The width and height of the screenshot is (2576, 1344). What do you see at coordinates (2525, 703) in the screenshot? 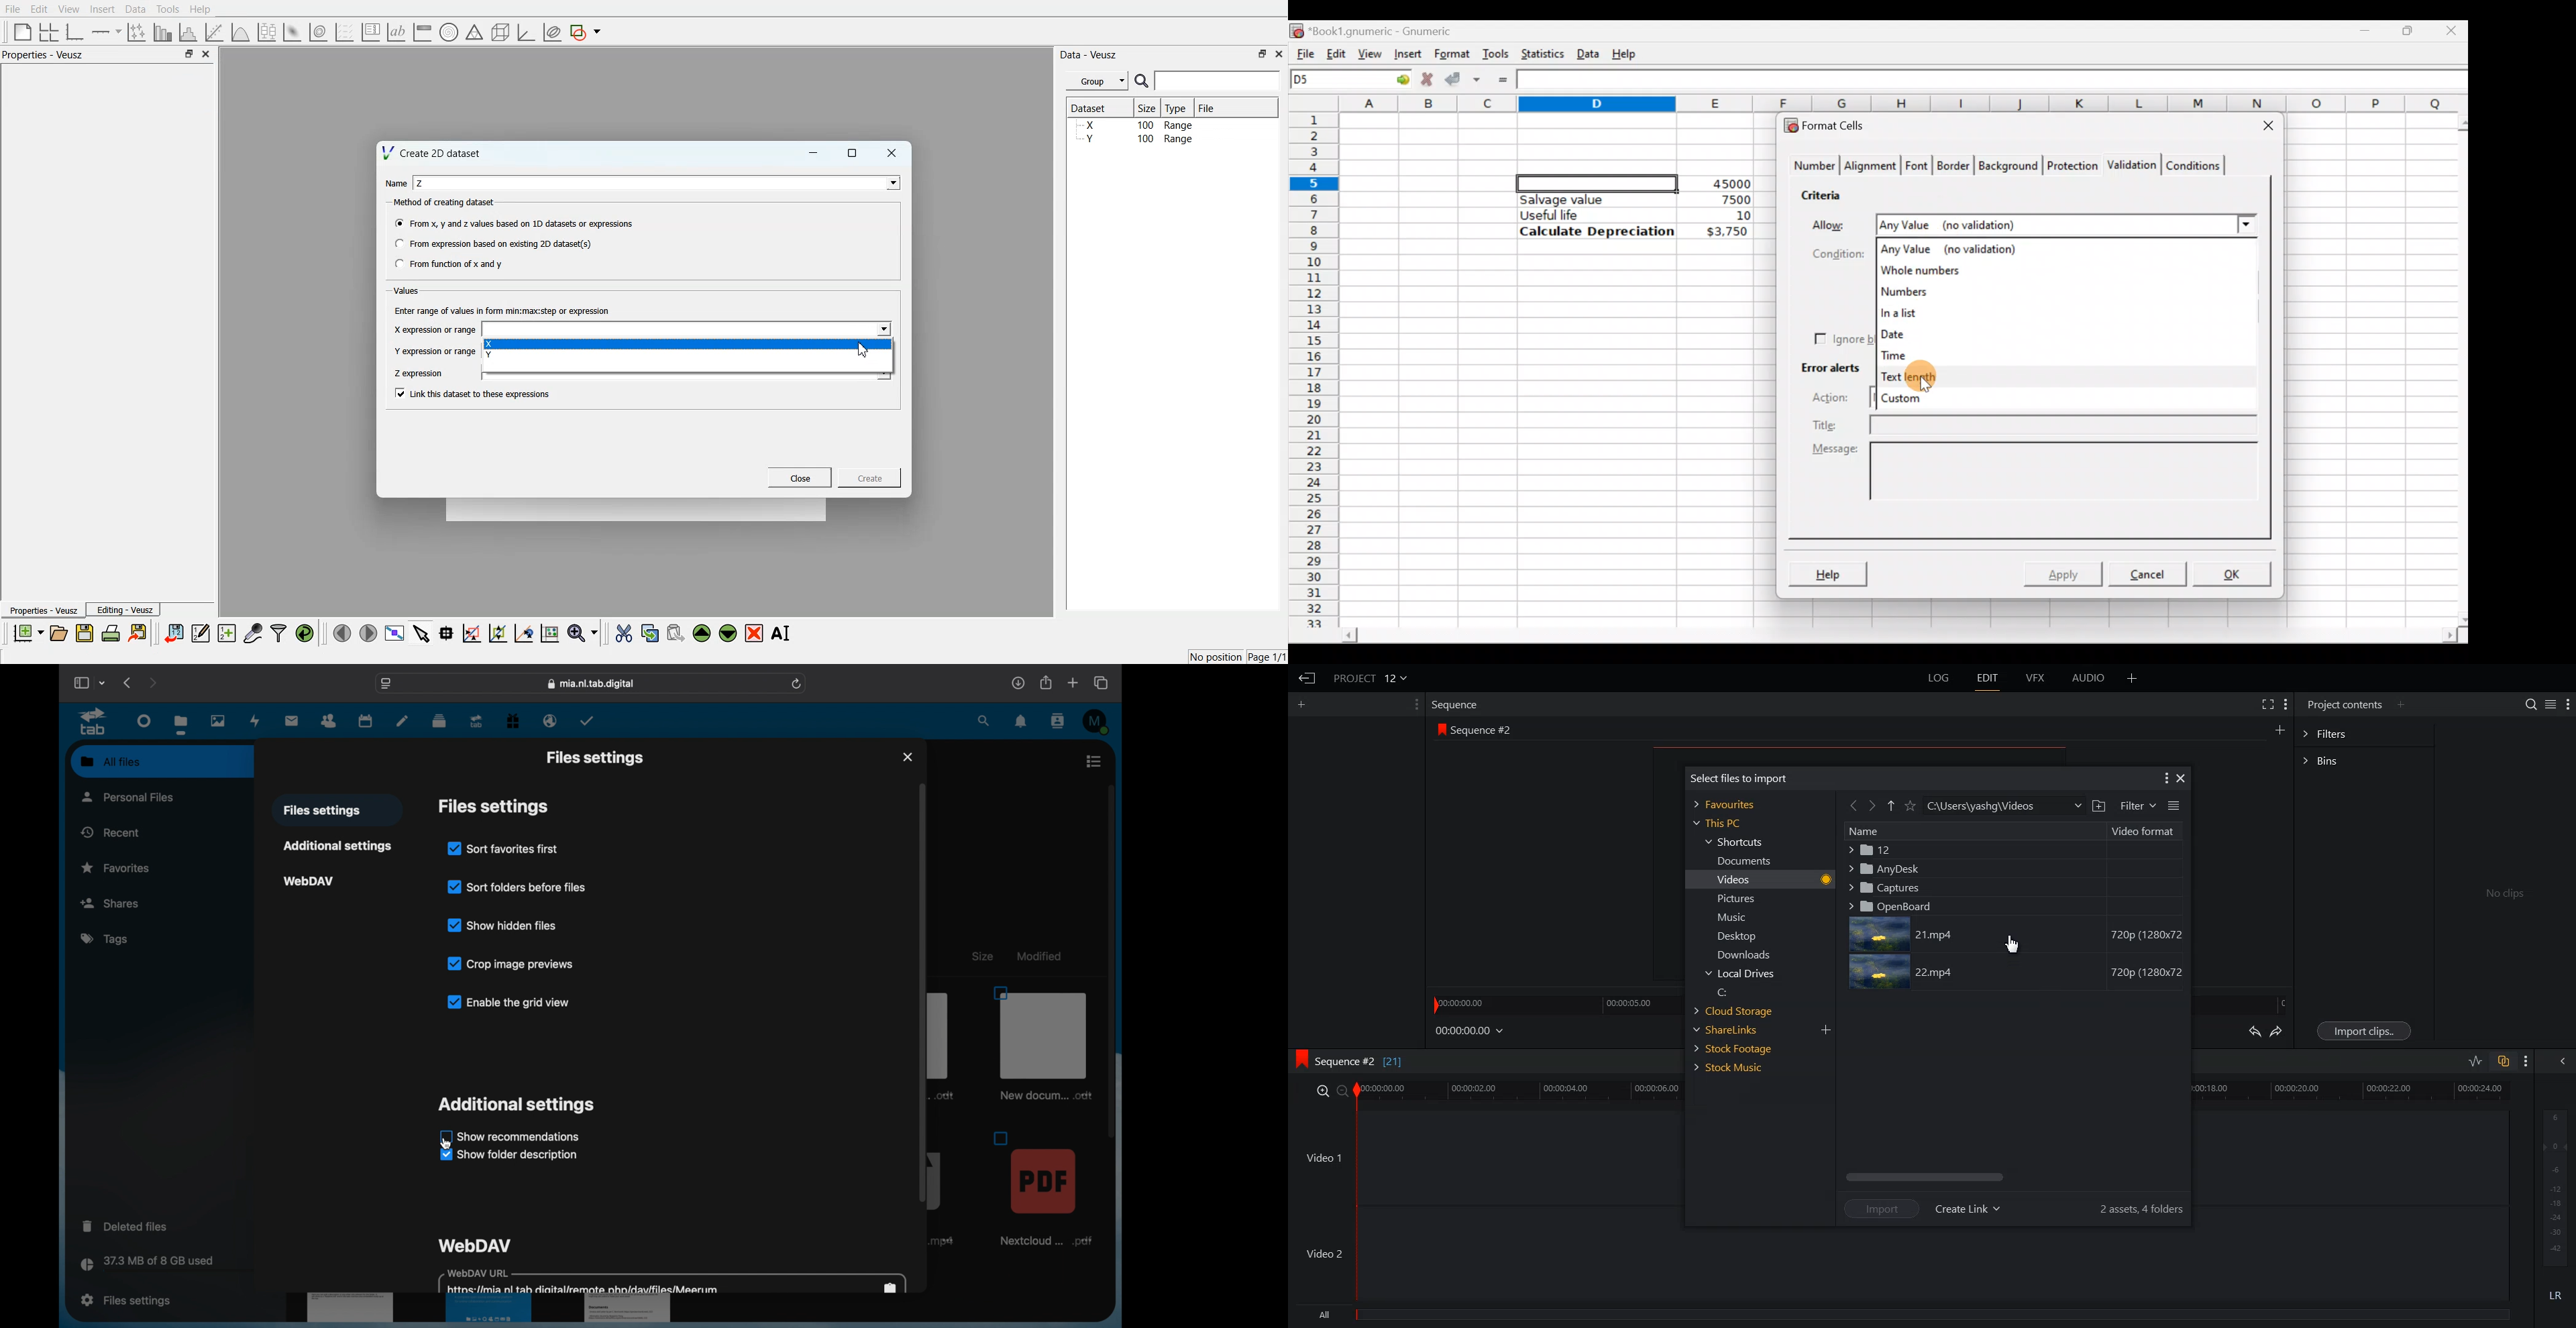
I see `Search` at bounding box center [2525, 703].